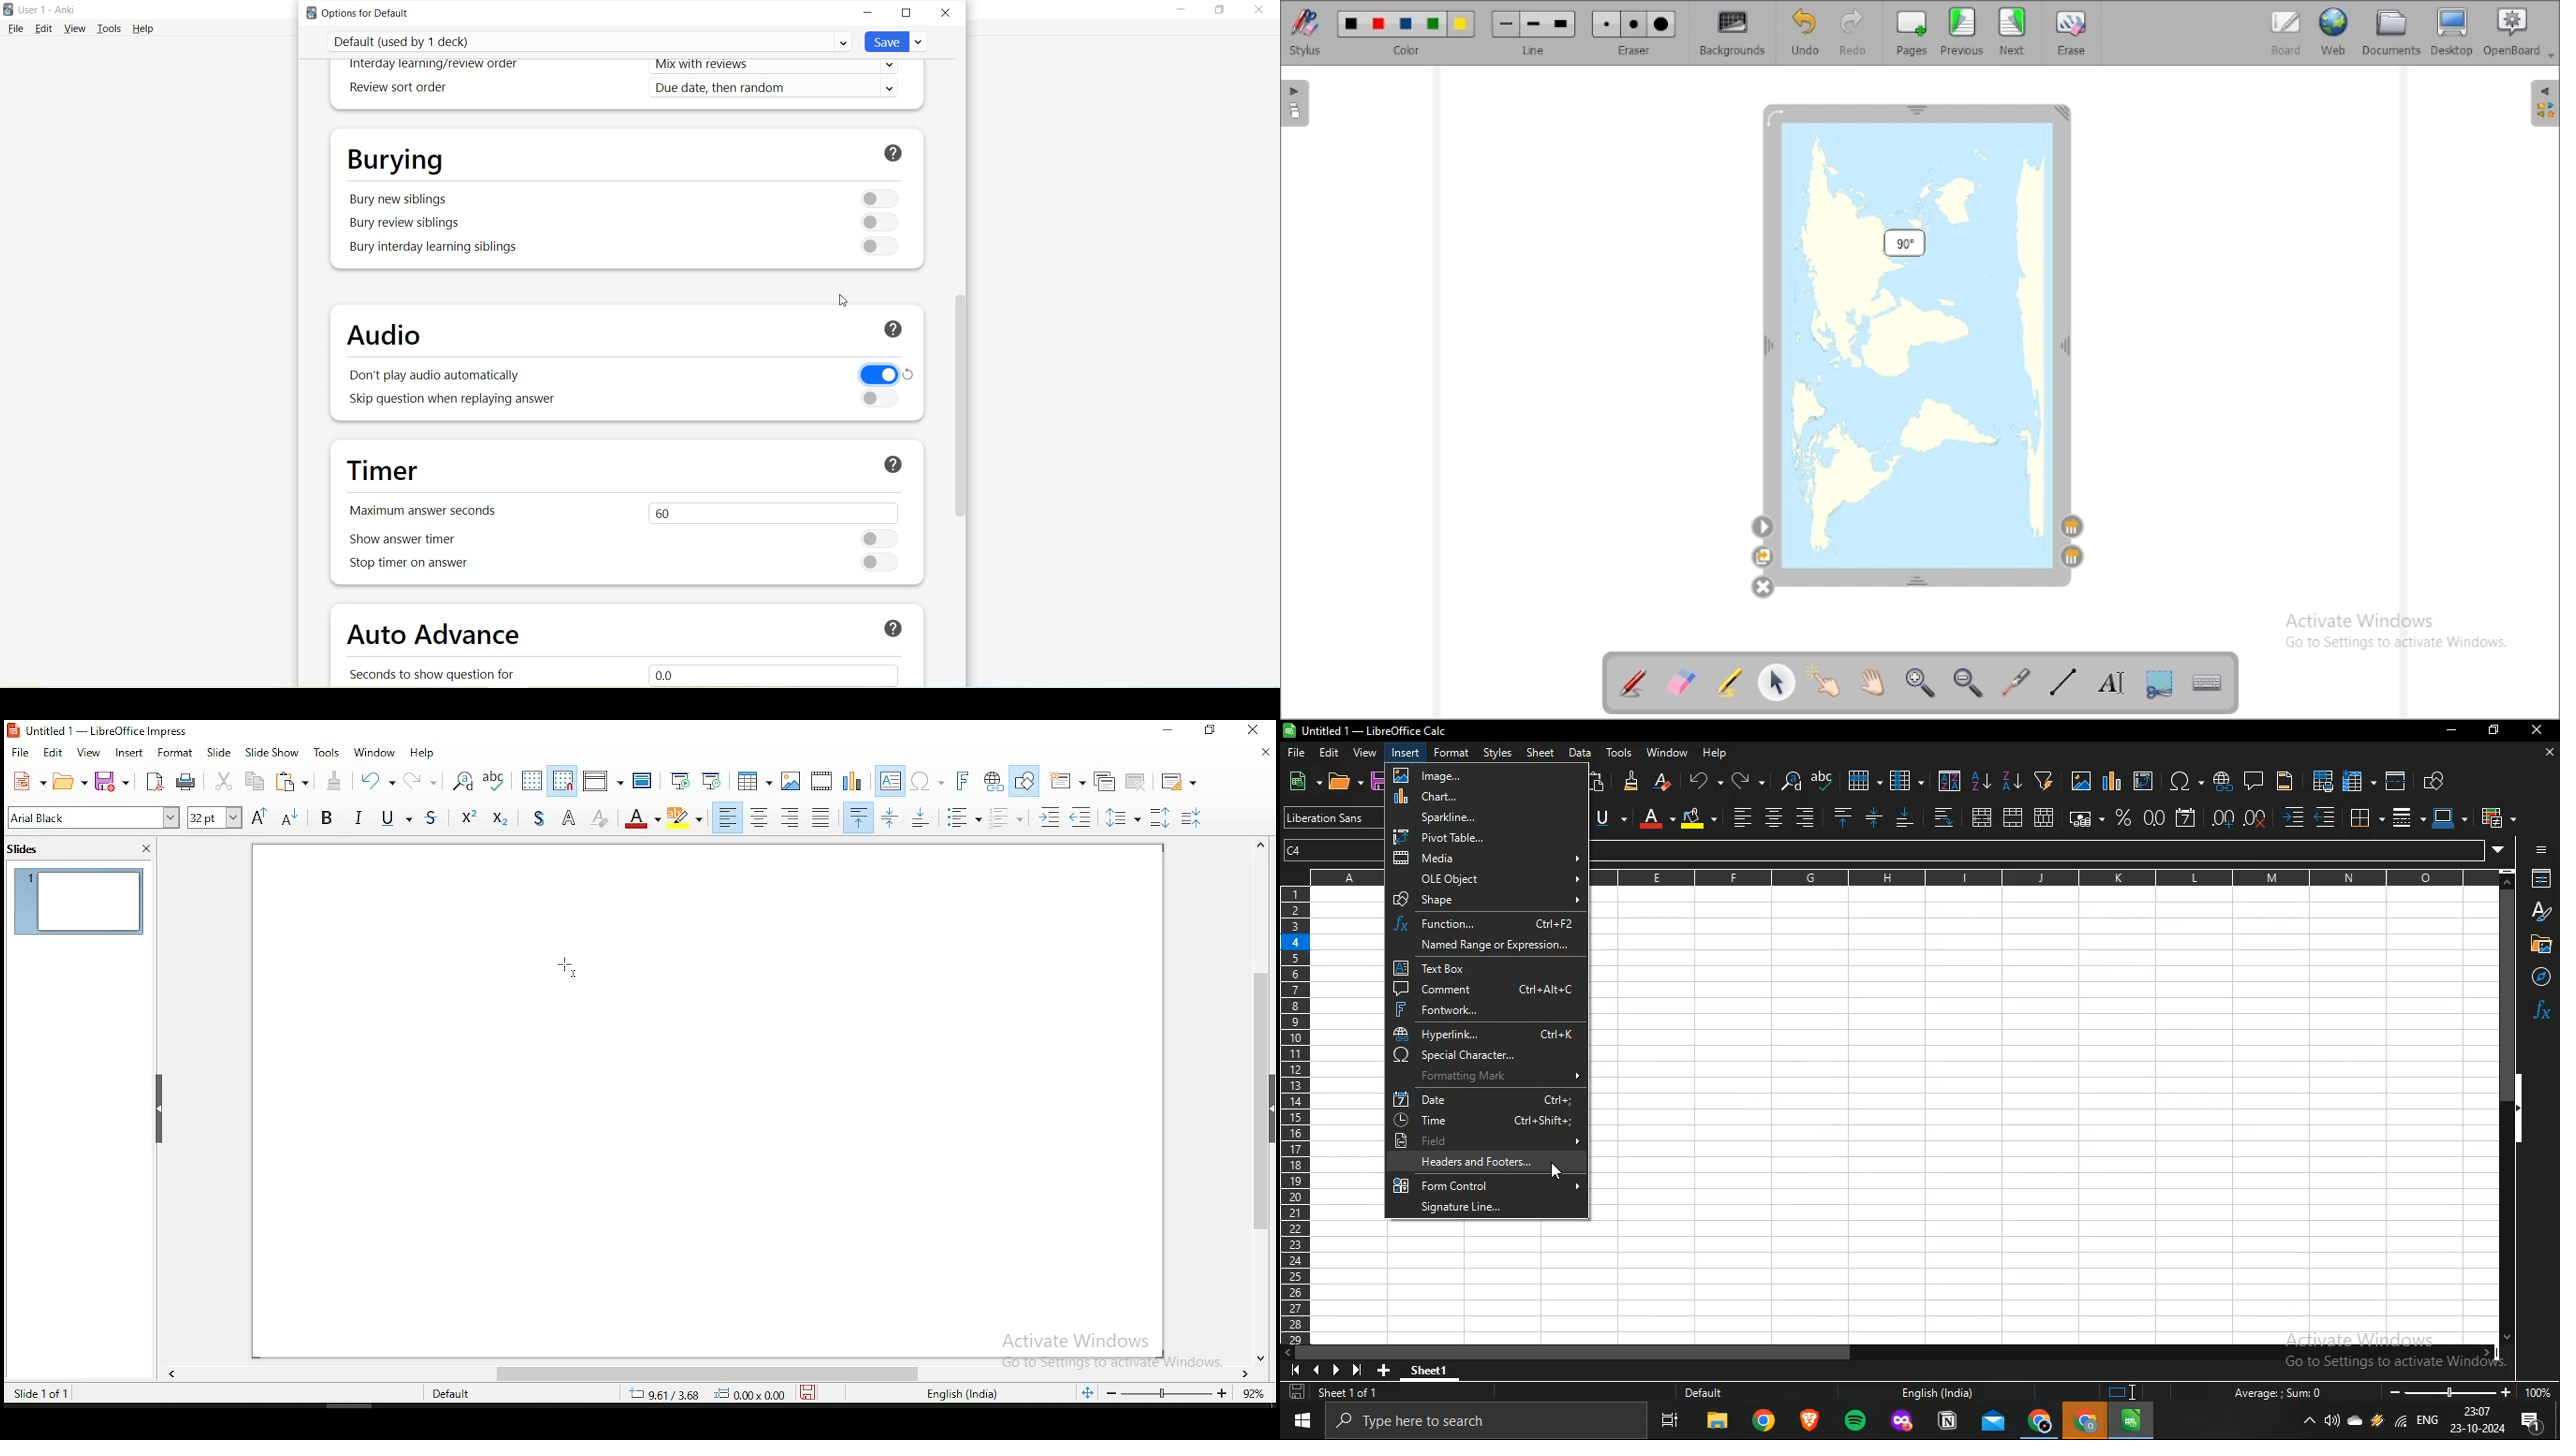 This screenshot has width=2576, height=1456. I want to click on format, so click(176, 752).